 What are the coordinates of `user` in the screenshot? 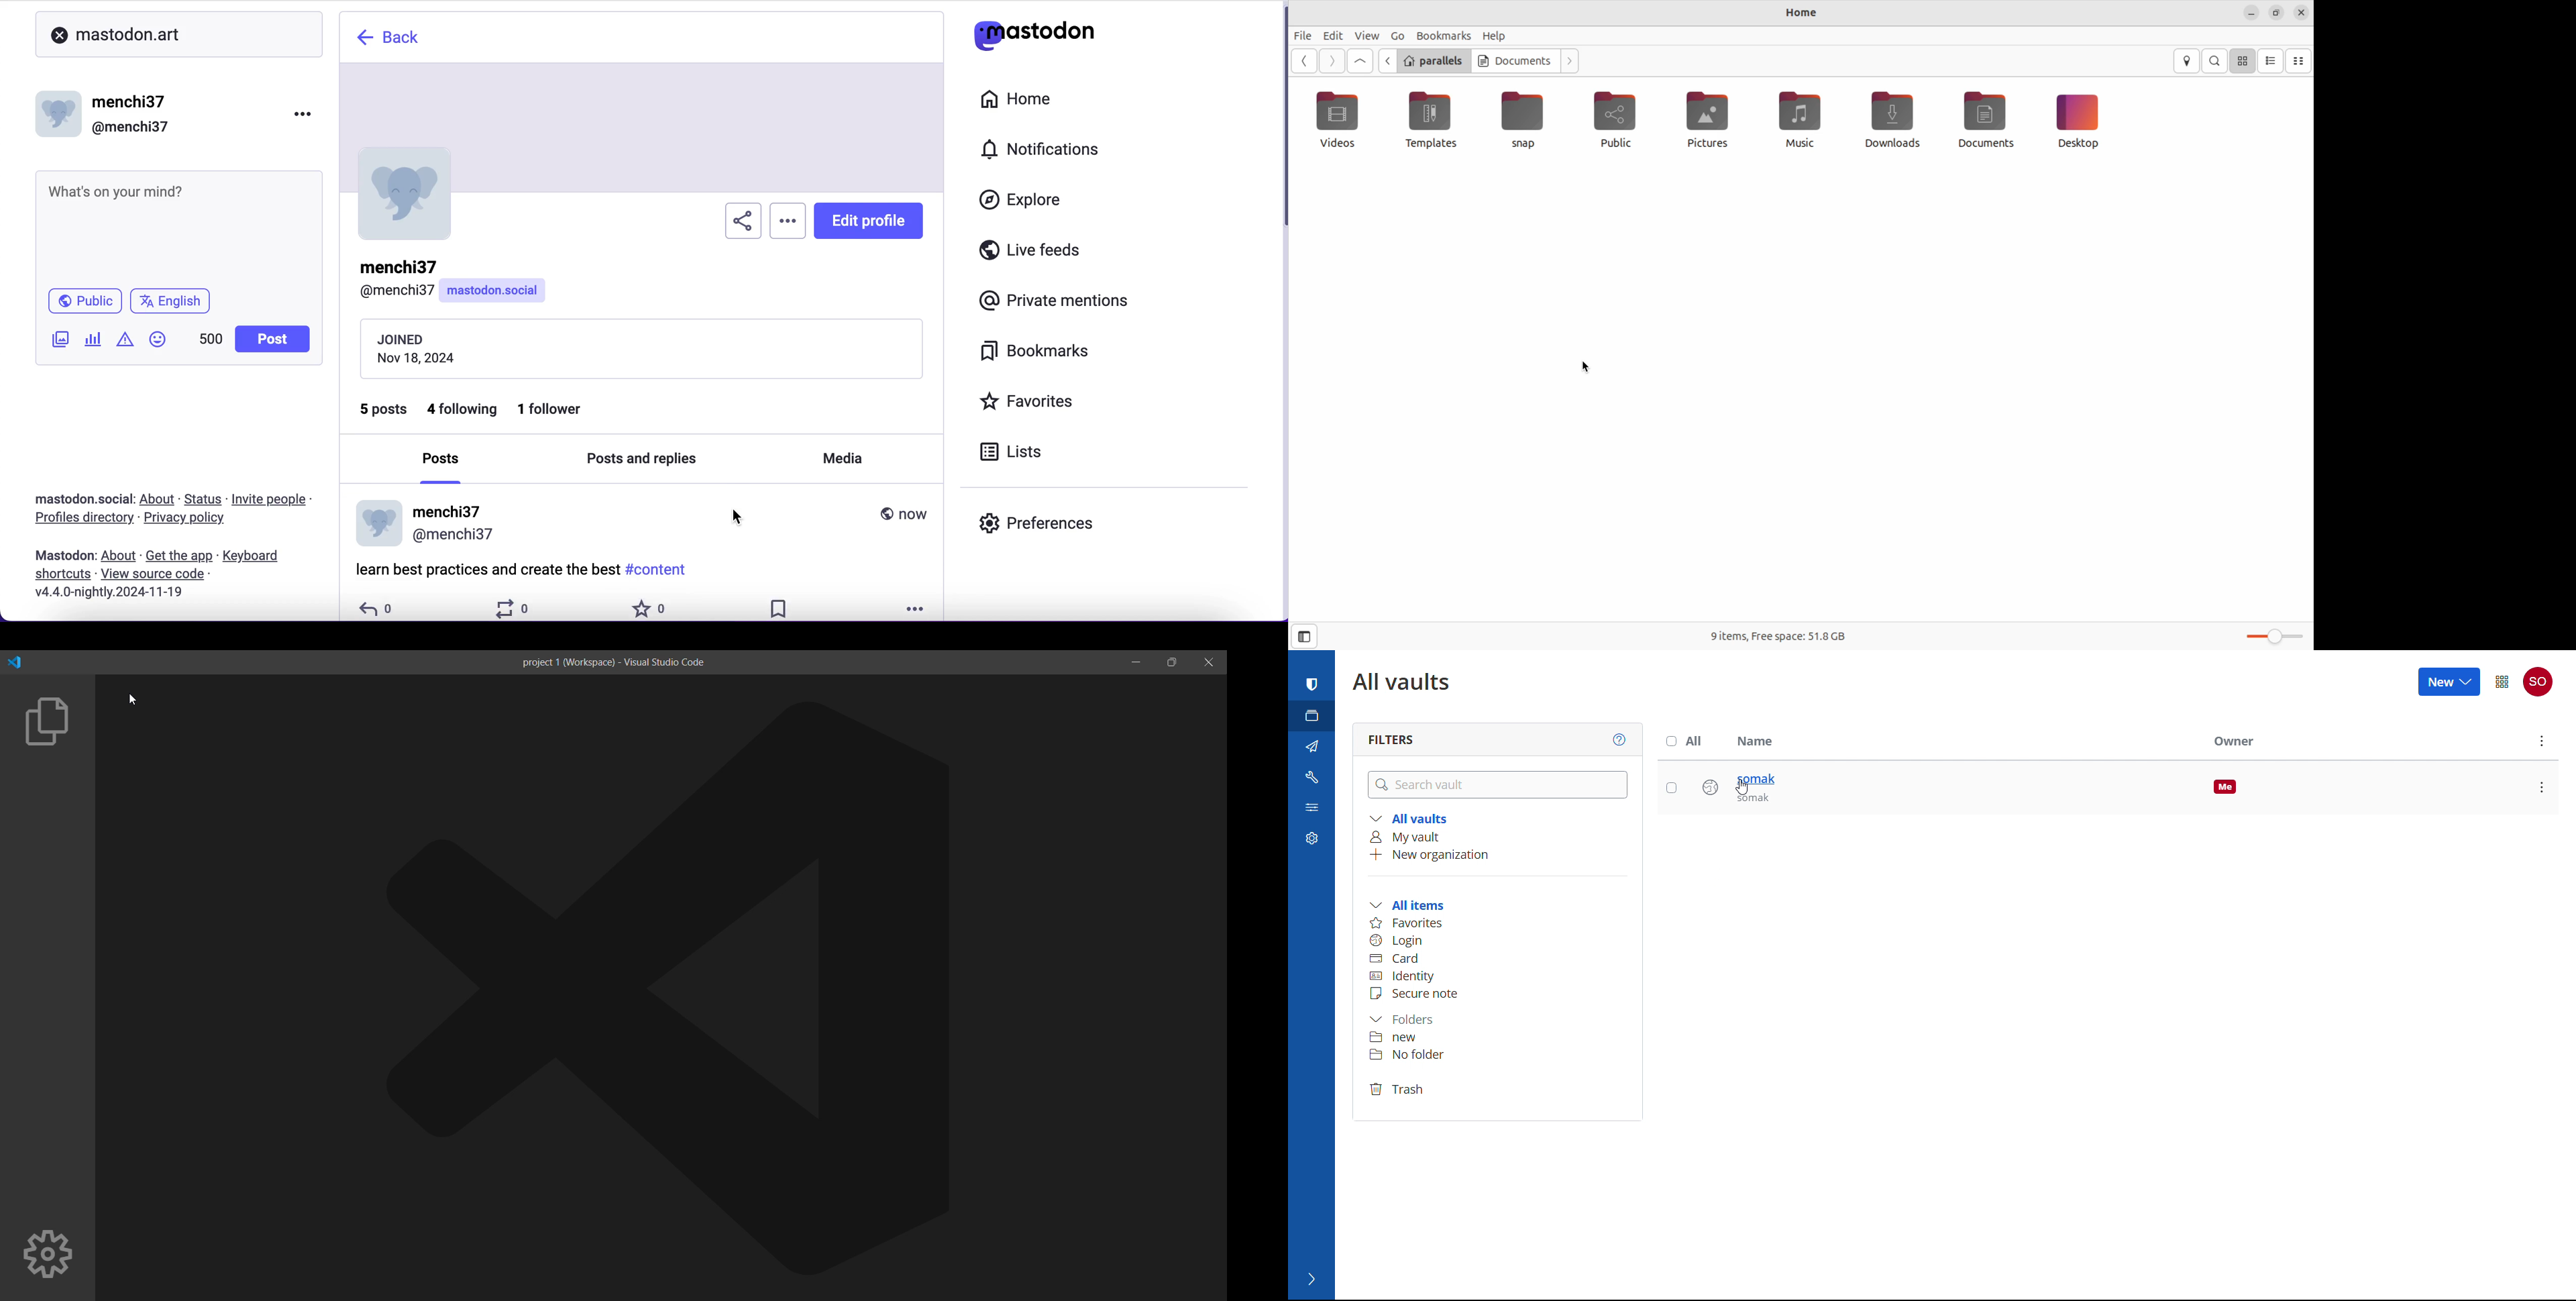 It's located at (392, 279).